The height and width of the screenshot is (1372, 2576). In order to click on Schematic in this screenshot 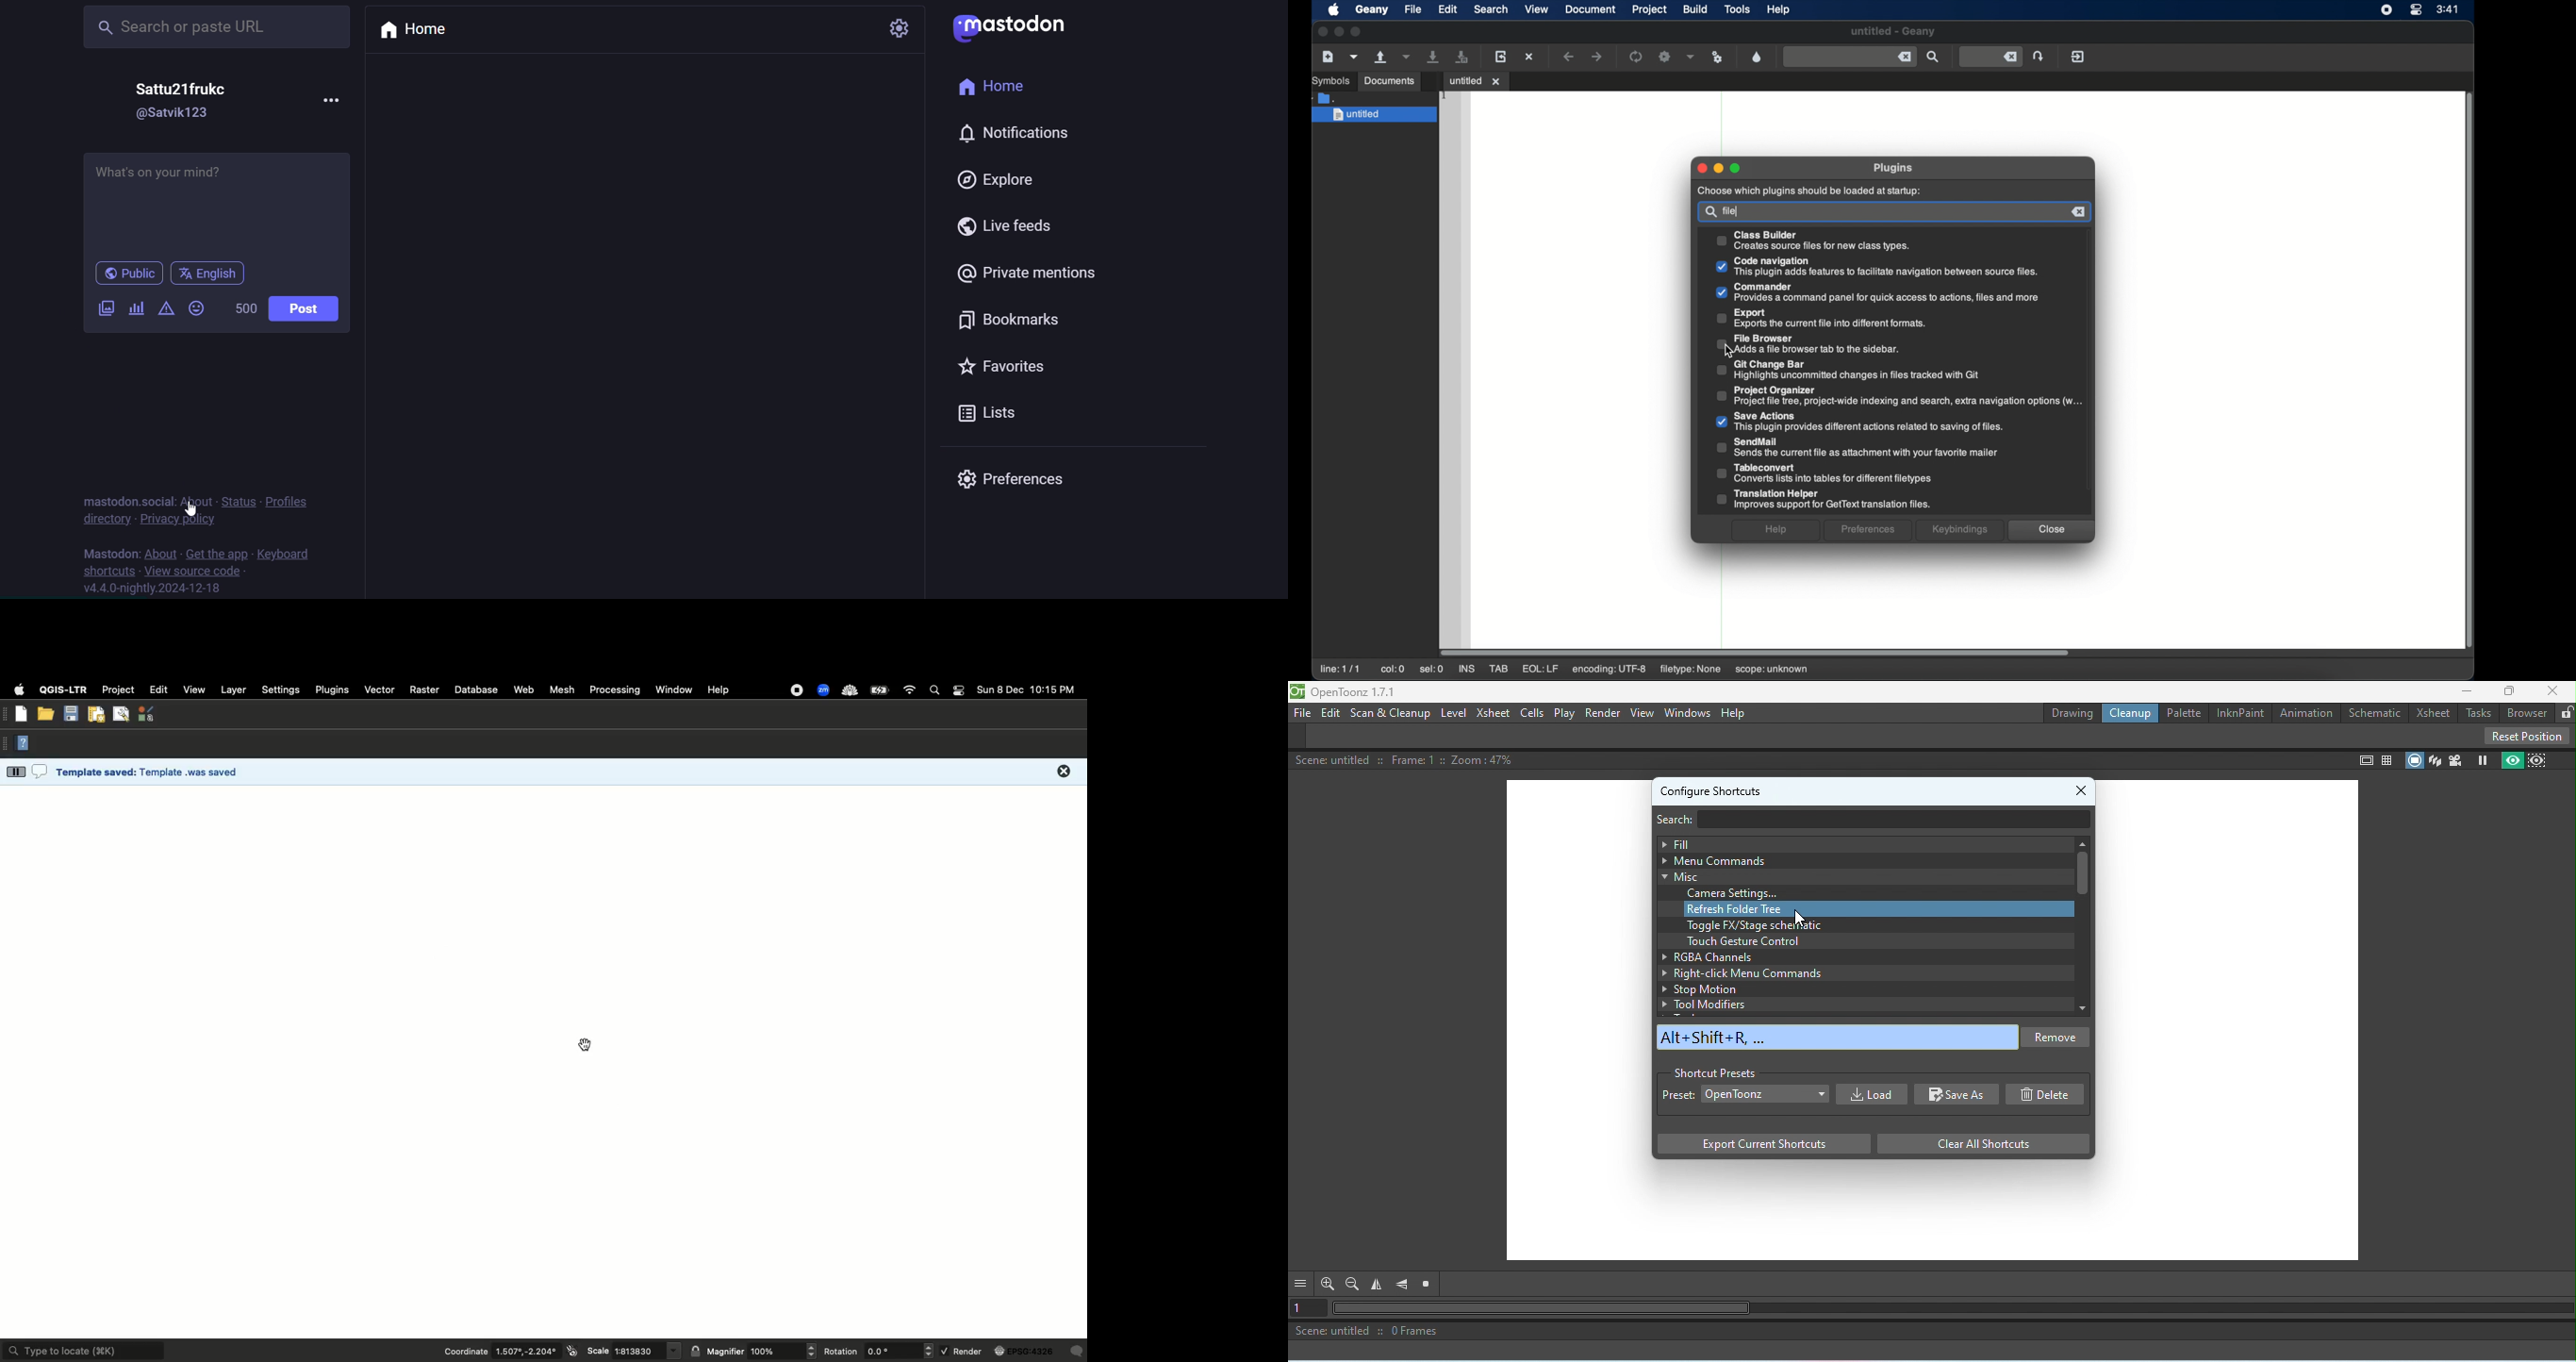, I will do `click(2372, 712)`.